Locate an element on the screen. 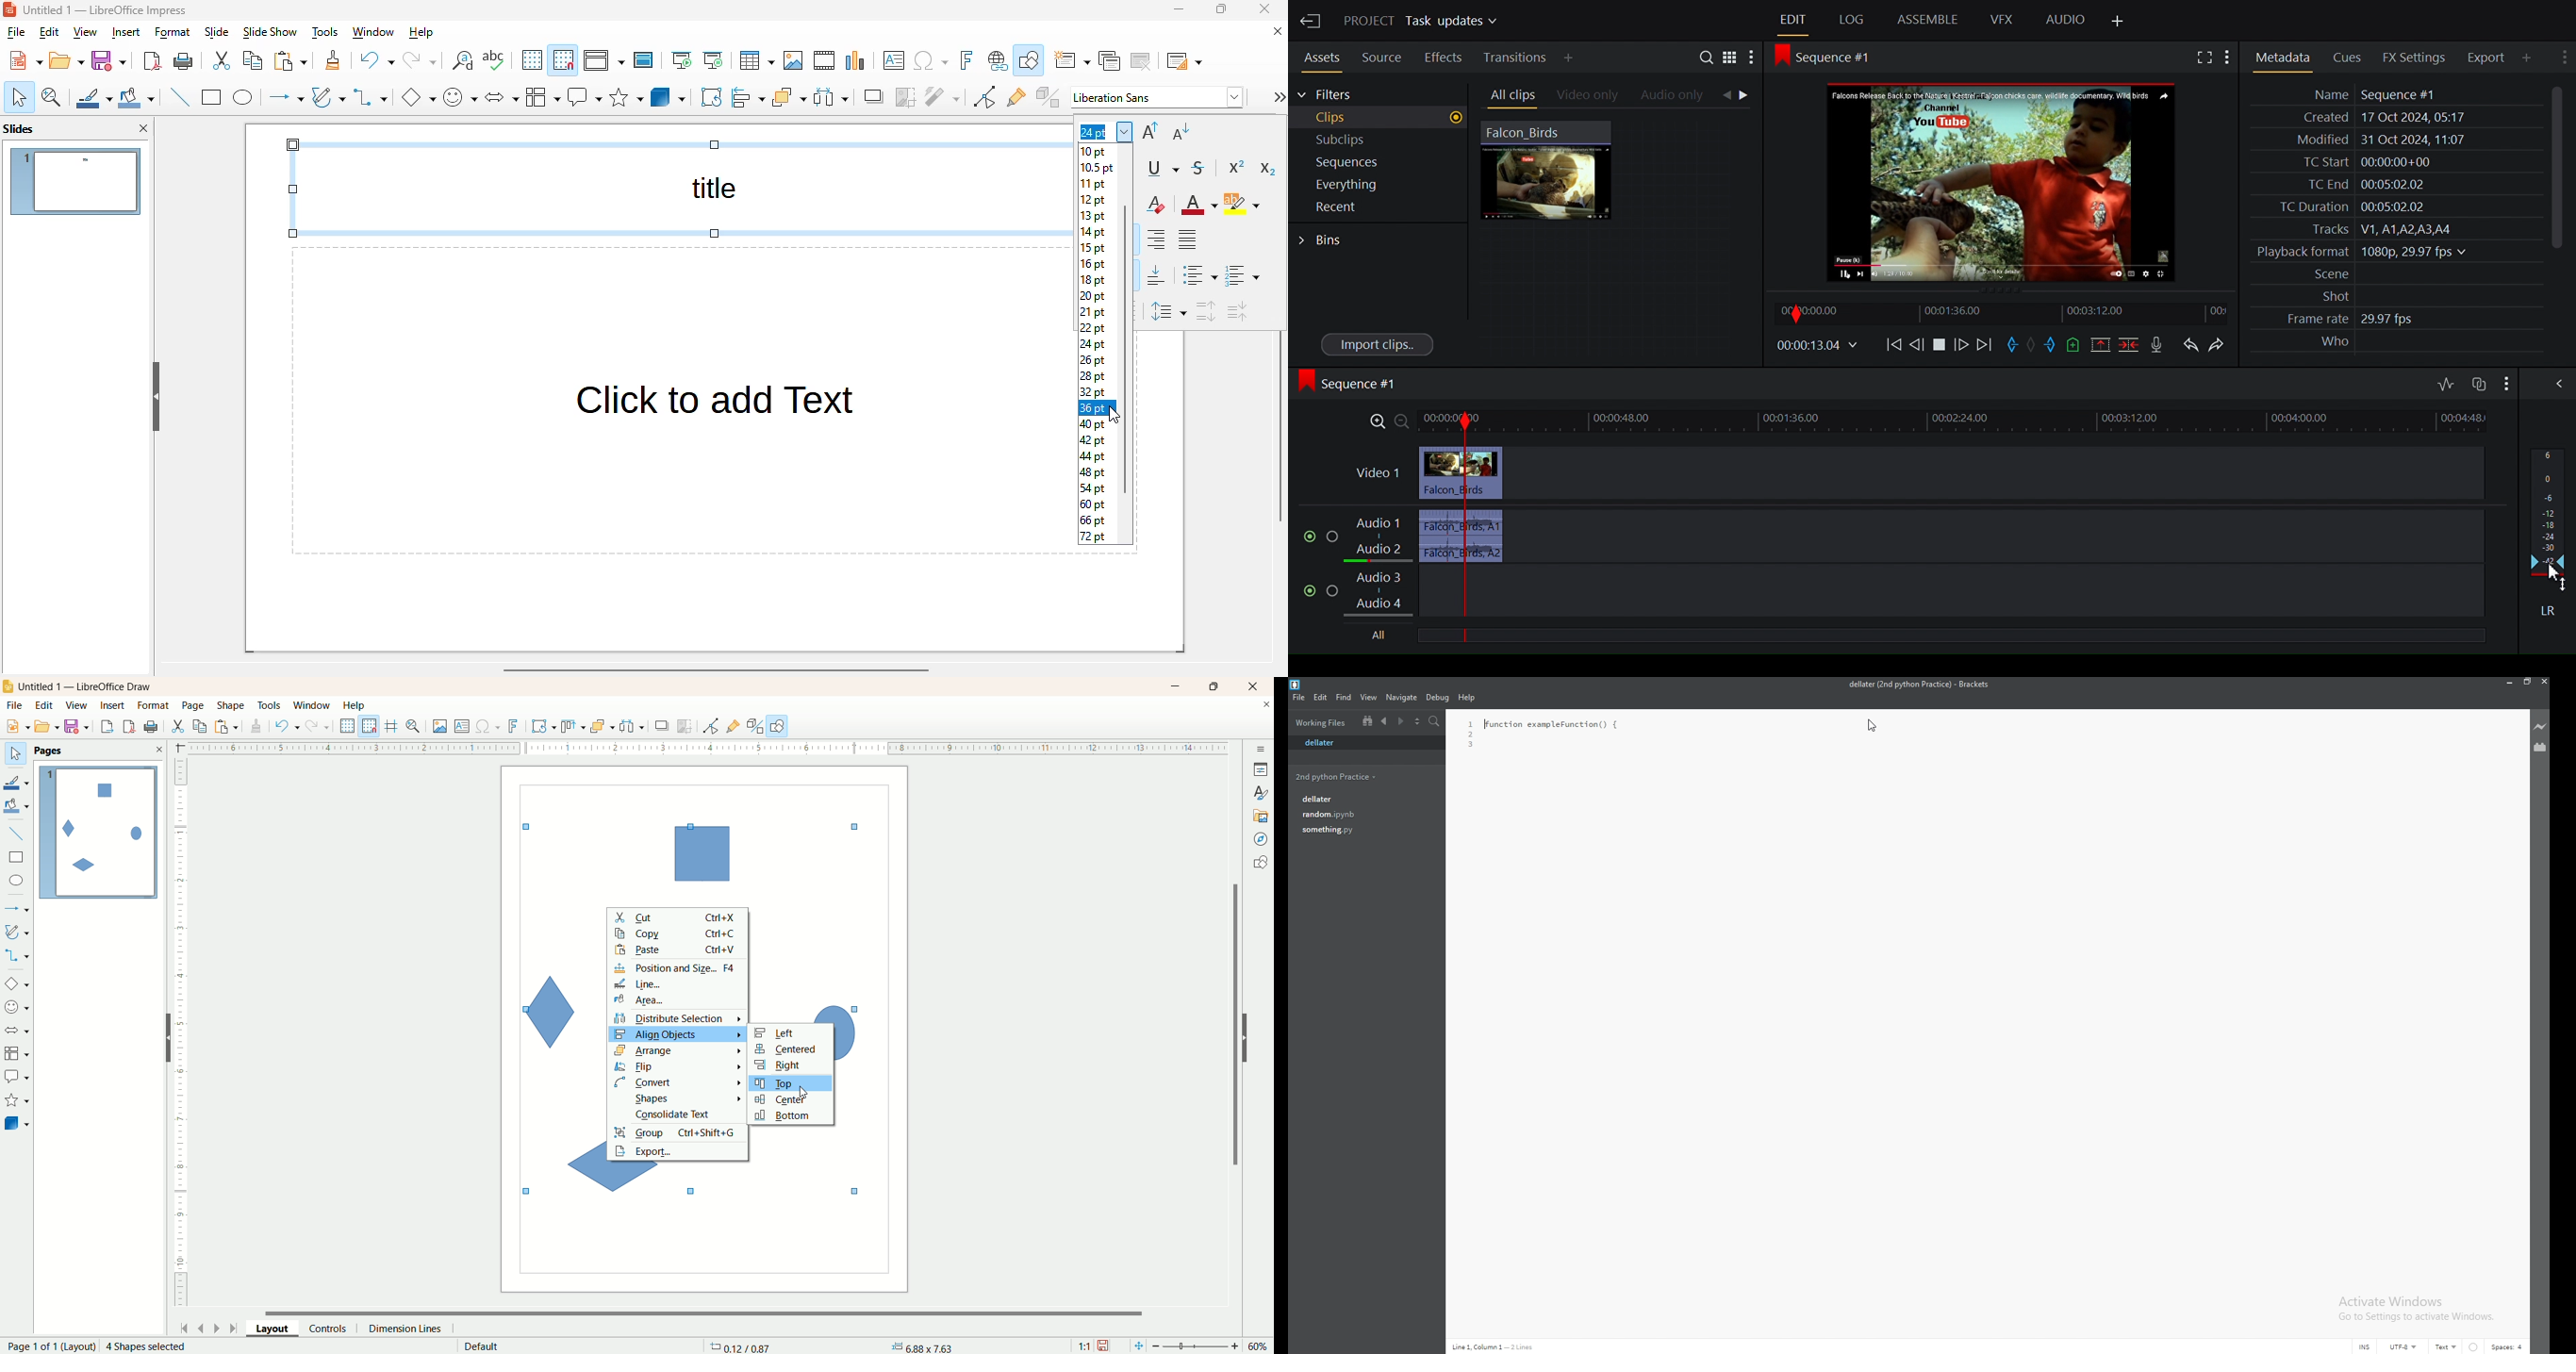  Effects is located at coordinates (1443, 57).